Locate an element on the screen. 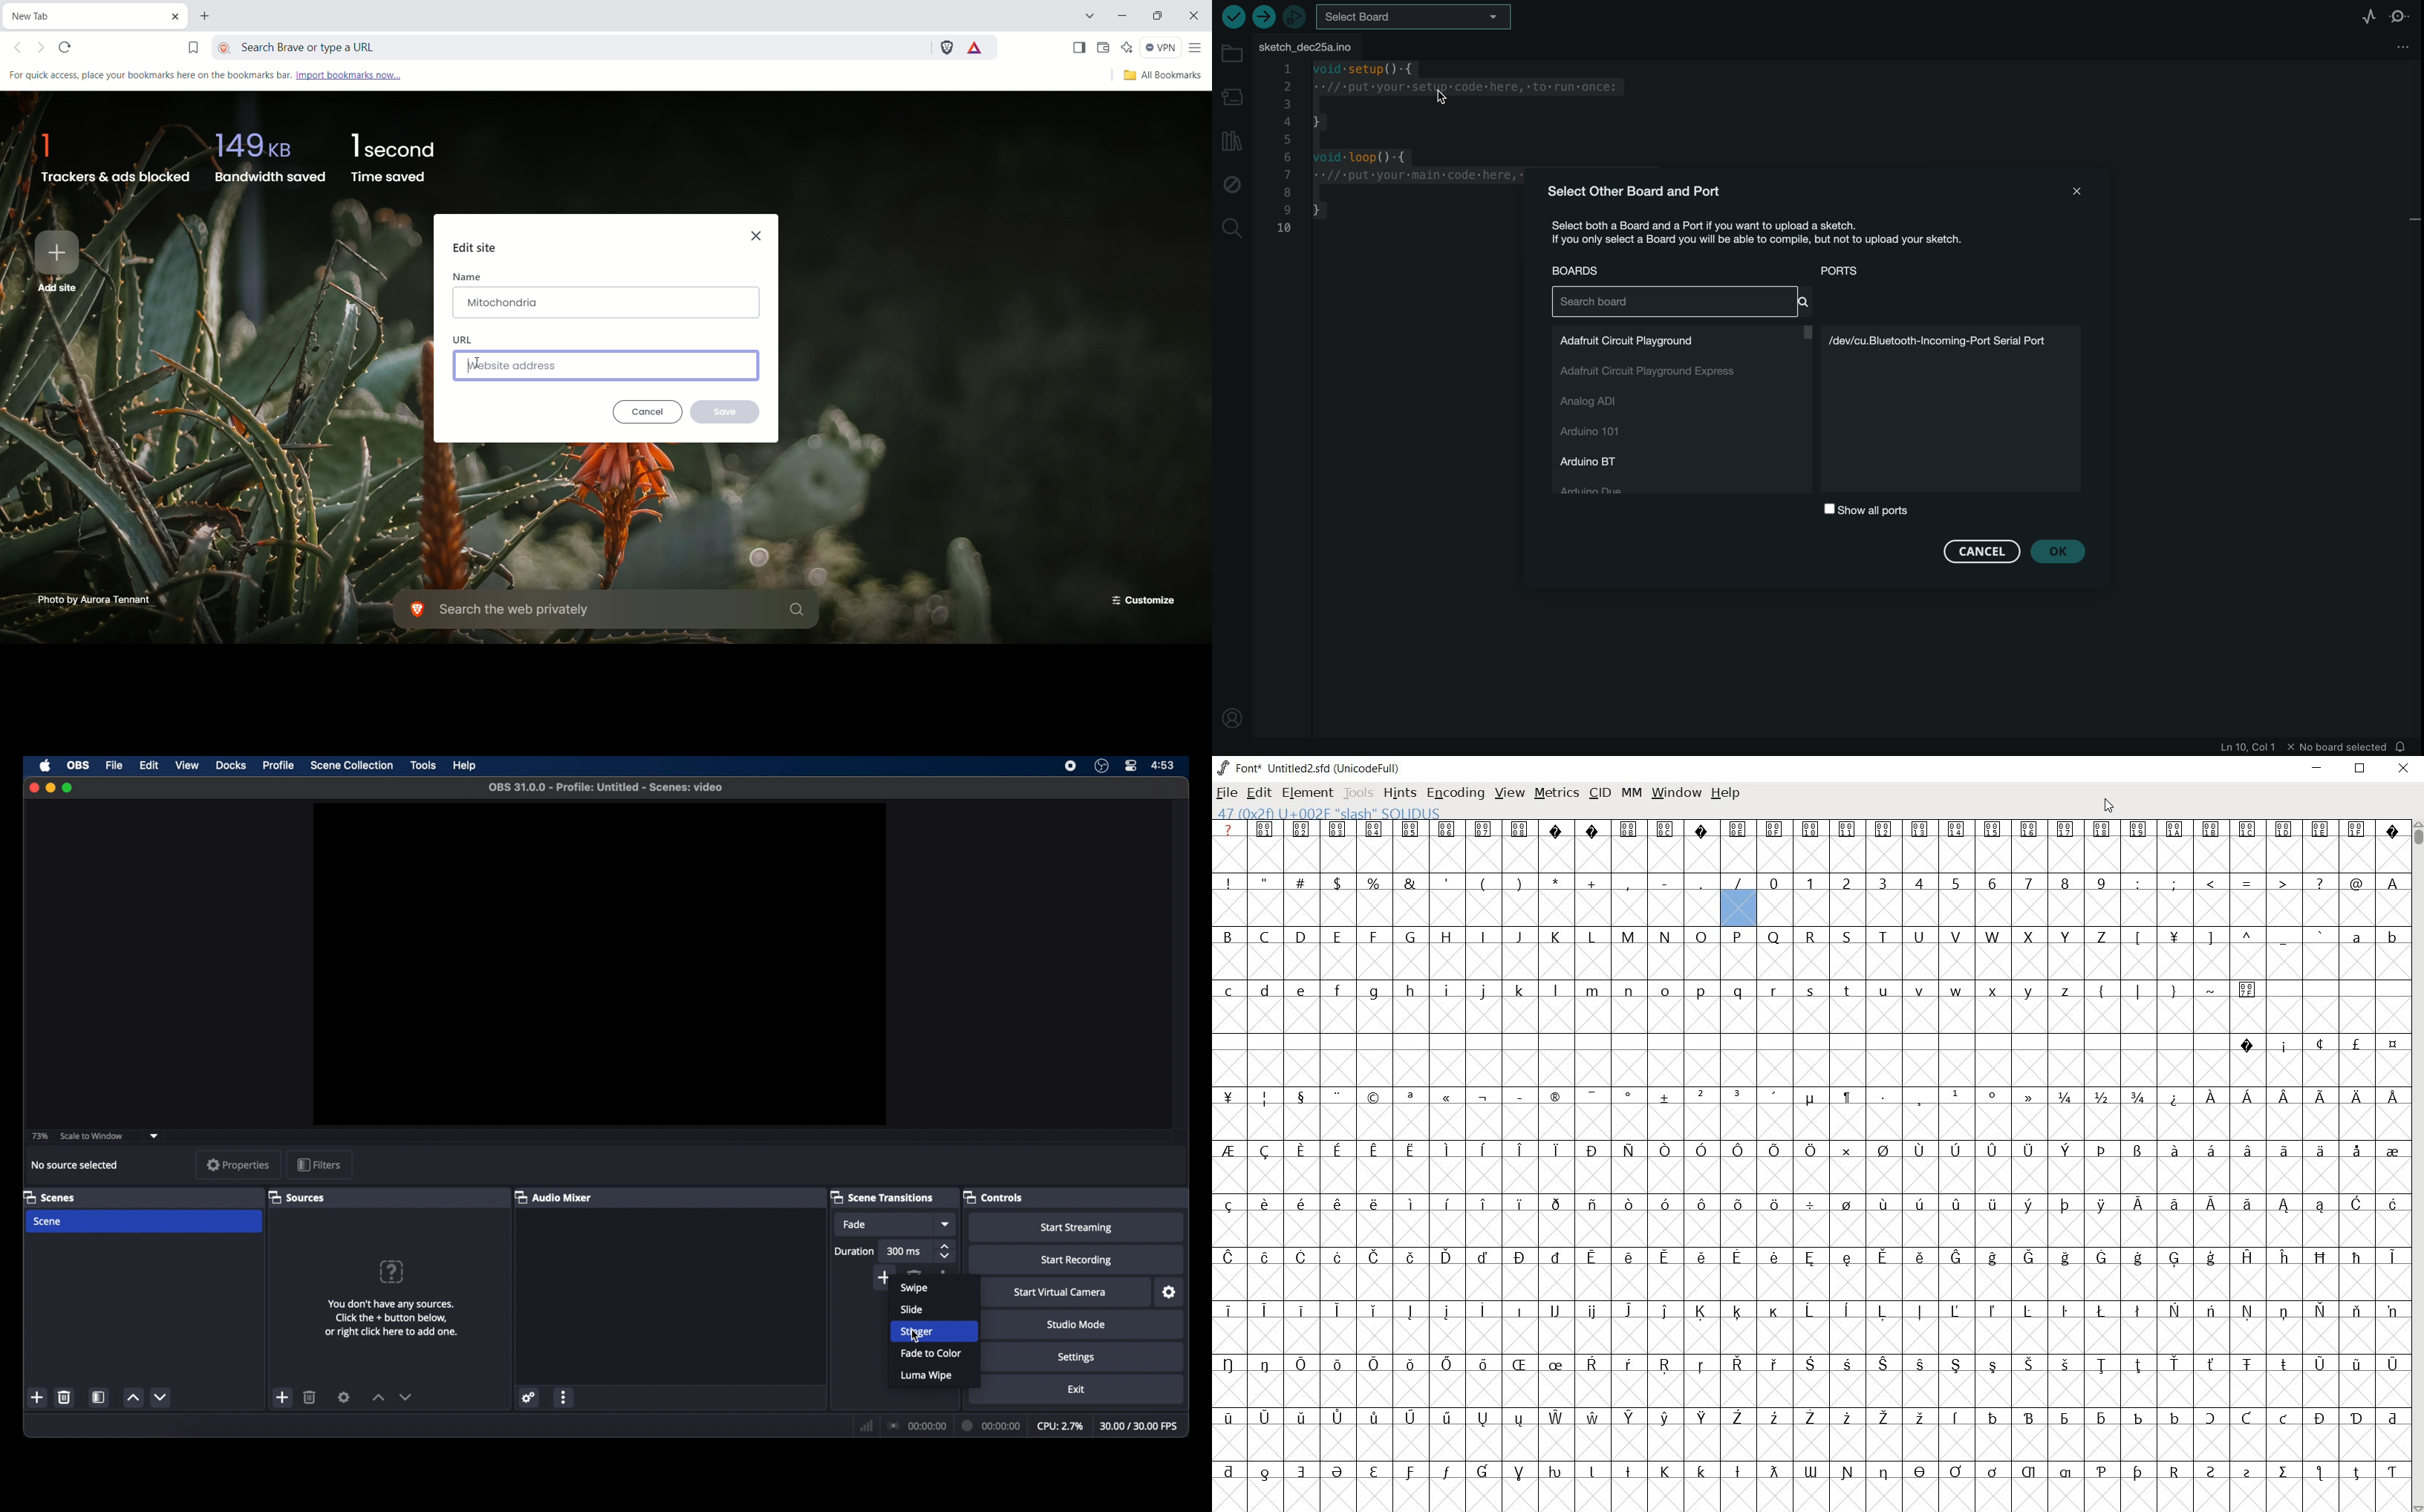  MM is located at coordinates (1630, 792).